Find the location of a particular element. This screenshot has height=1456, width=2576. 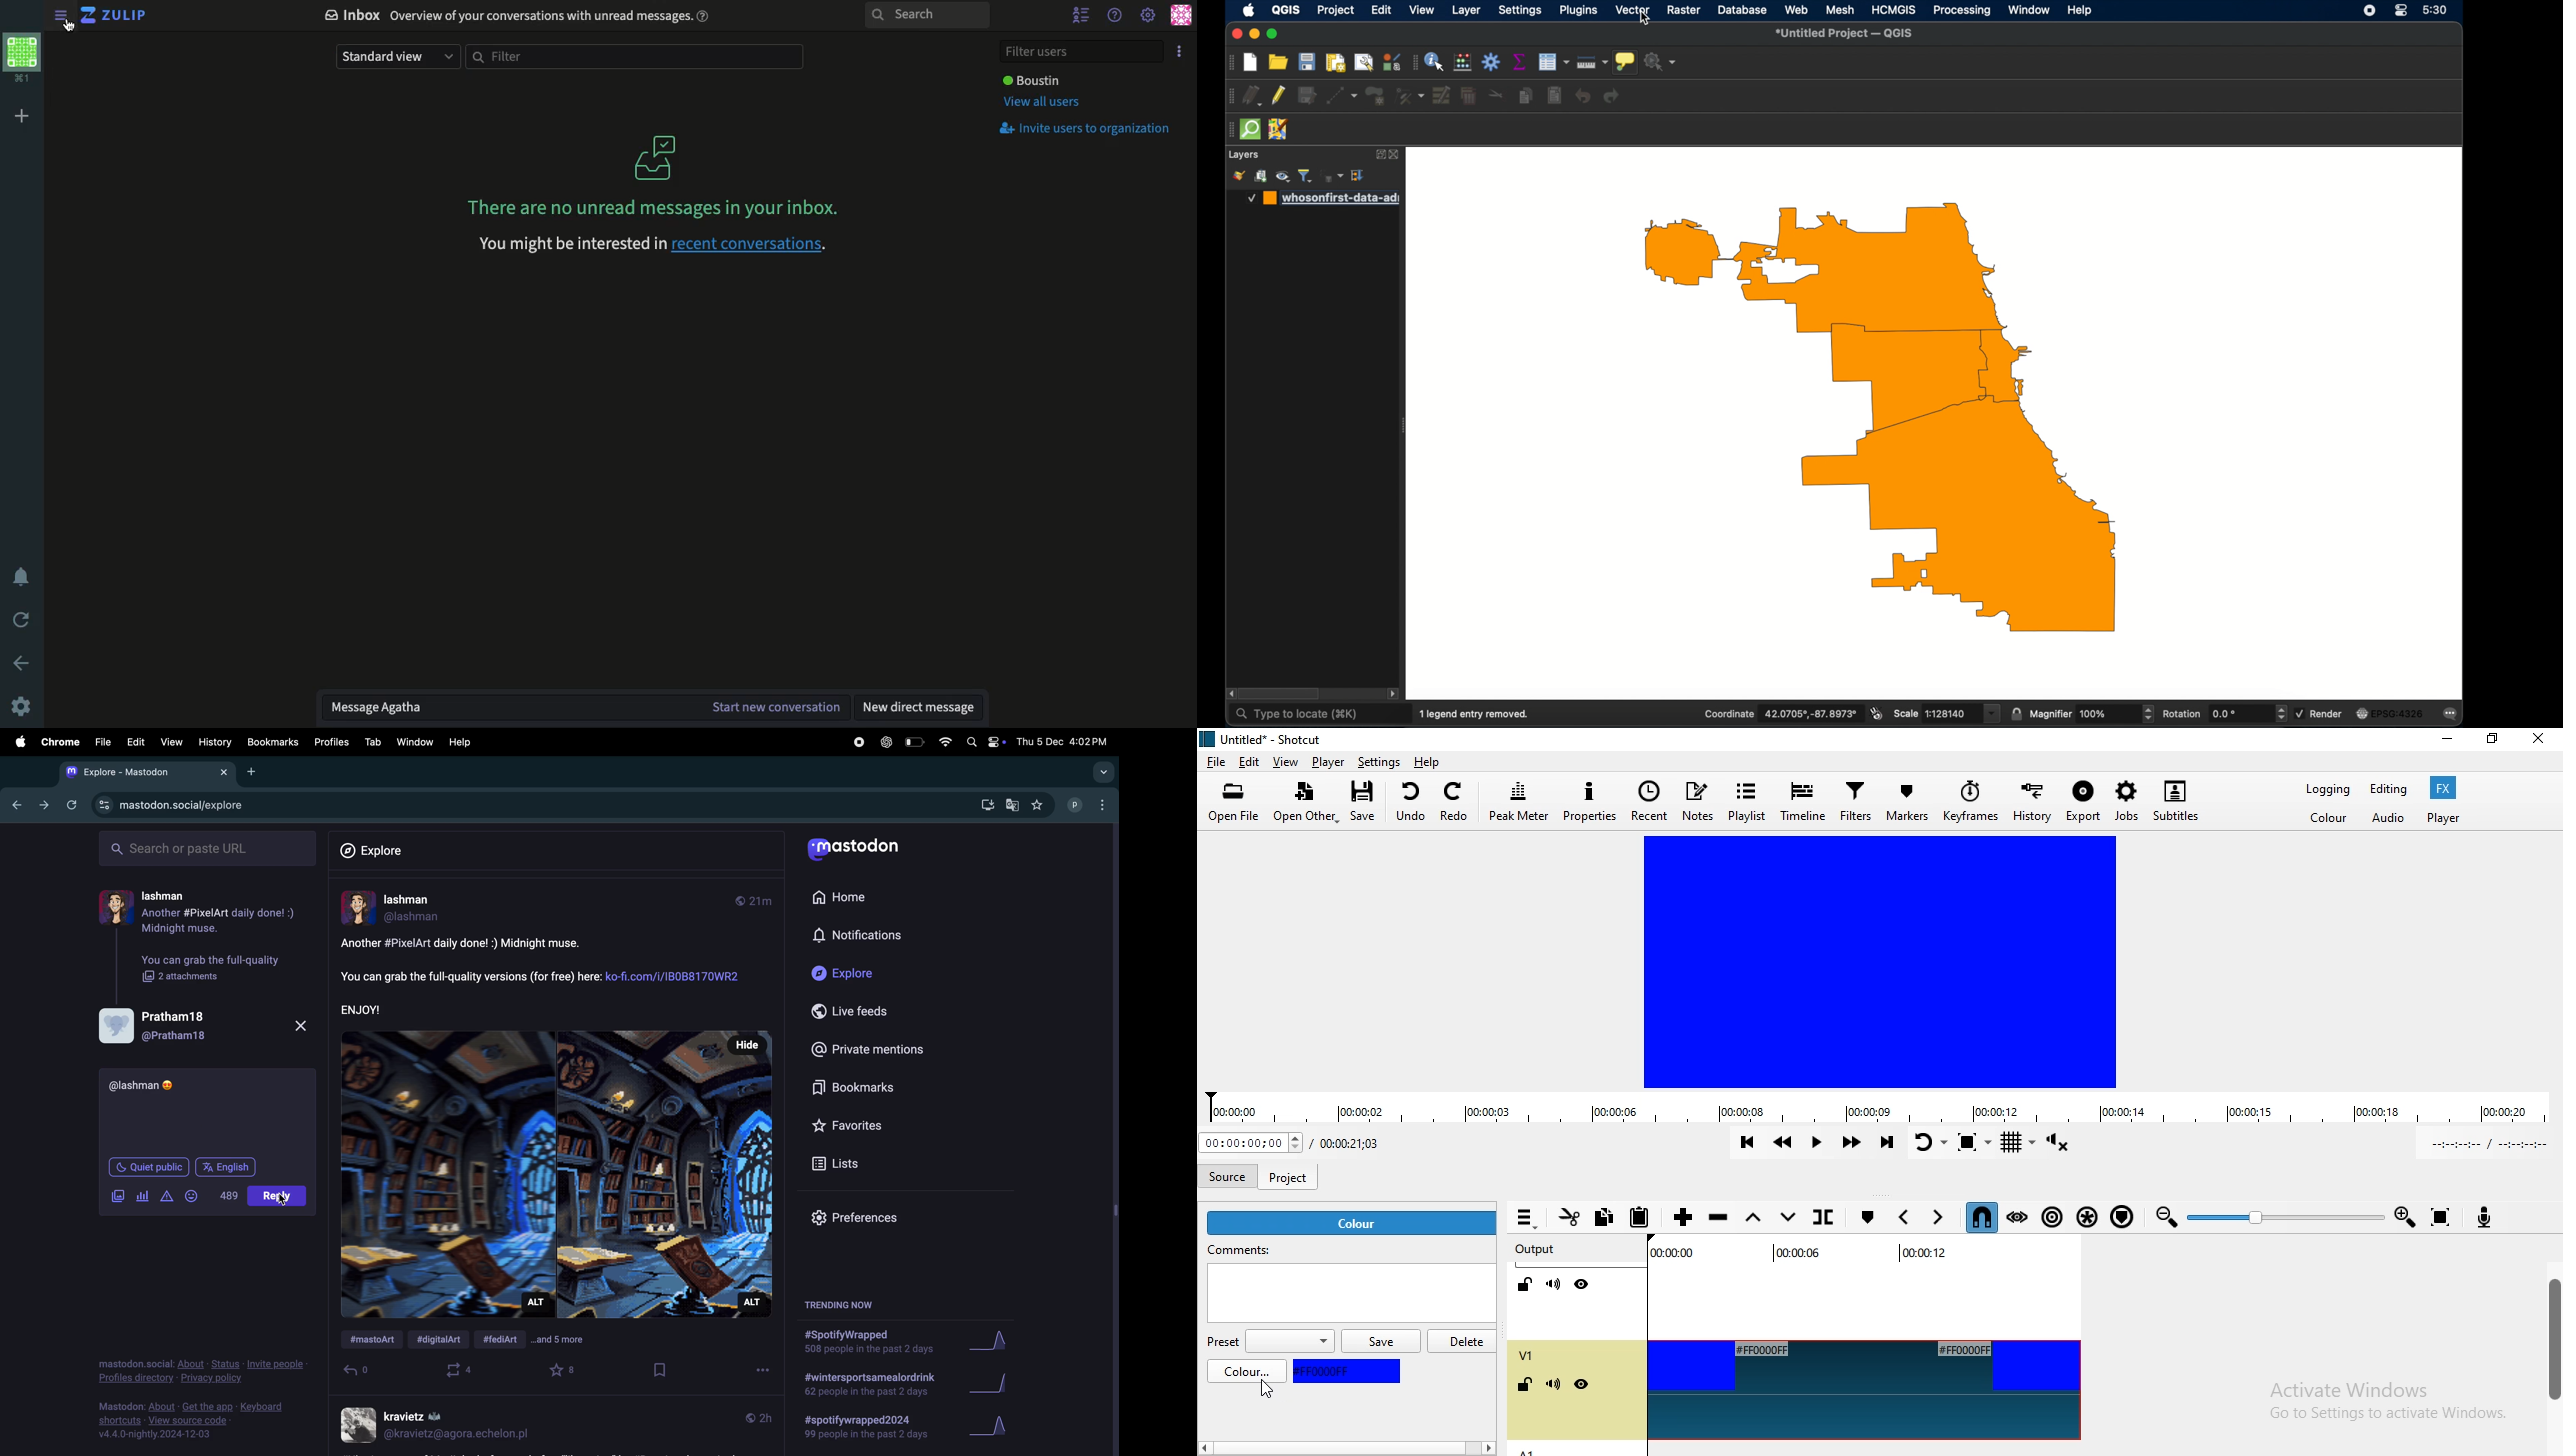

add tab is located at coordinates (254, 773).